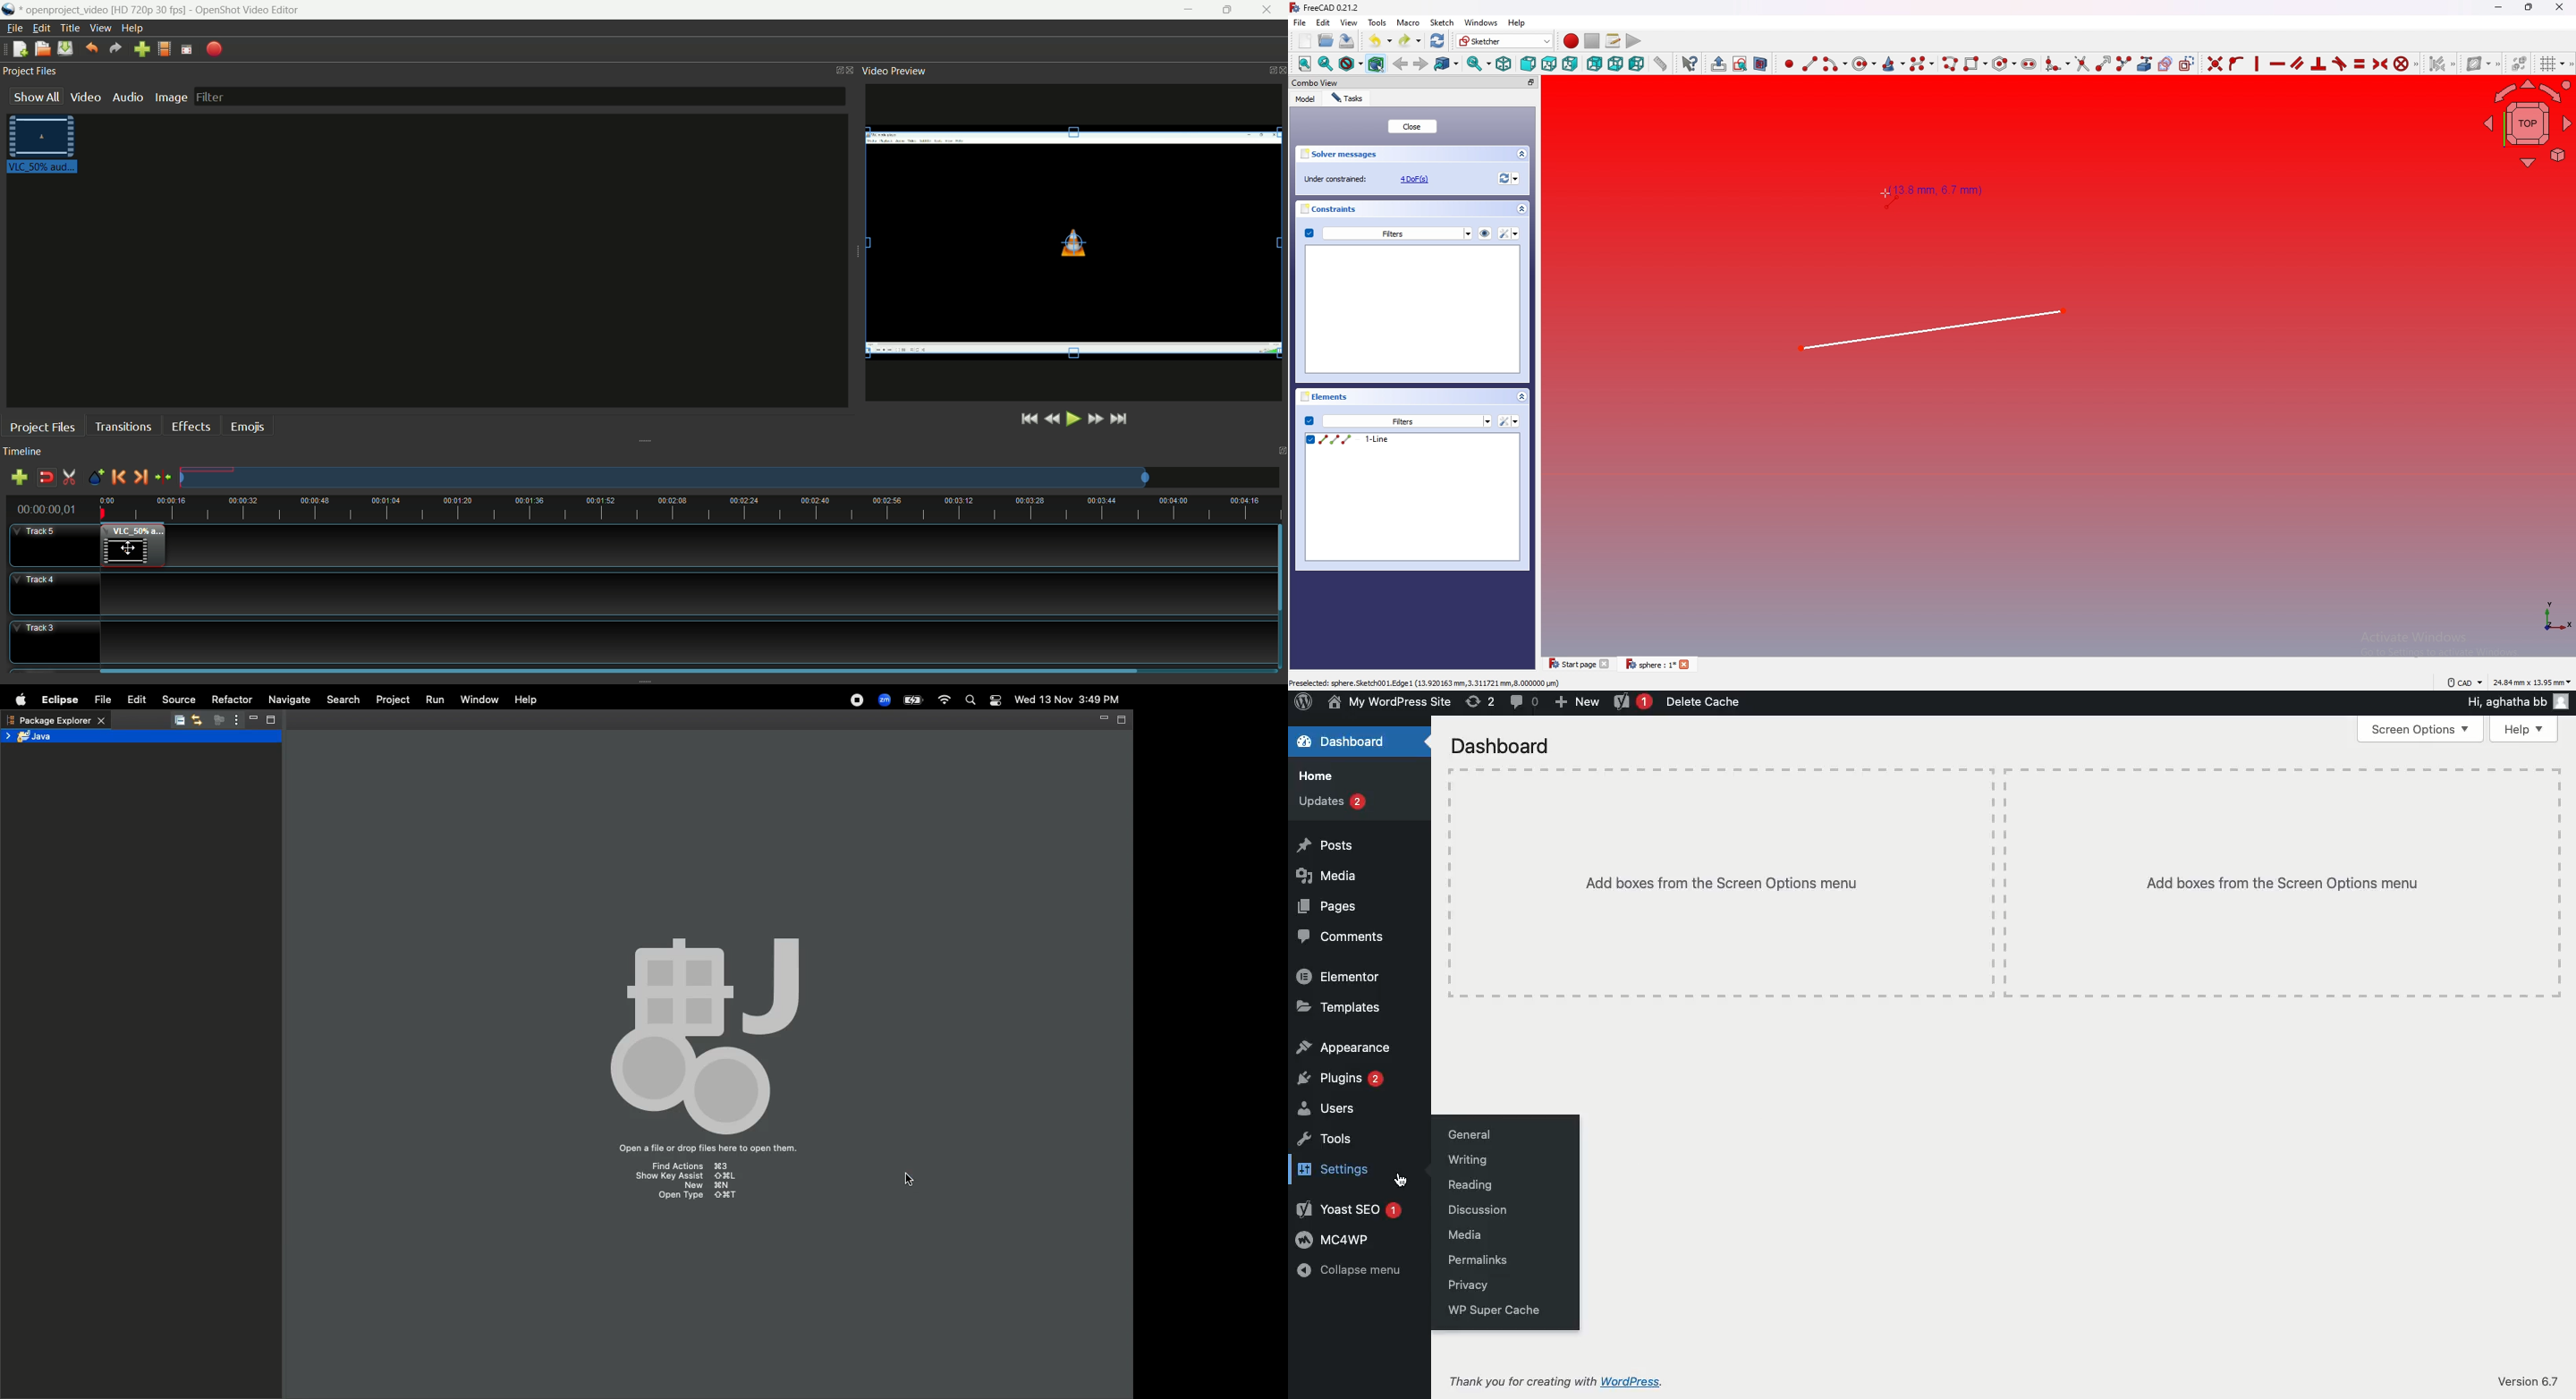 This screenshot has width=2576, height=1400. What do you see at coordinates (2339, 64) in the screenshot?
I see `Constrain tangent` at bounding box center [2339, 64].